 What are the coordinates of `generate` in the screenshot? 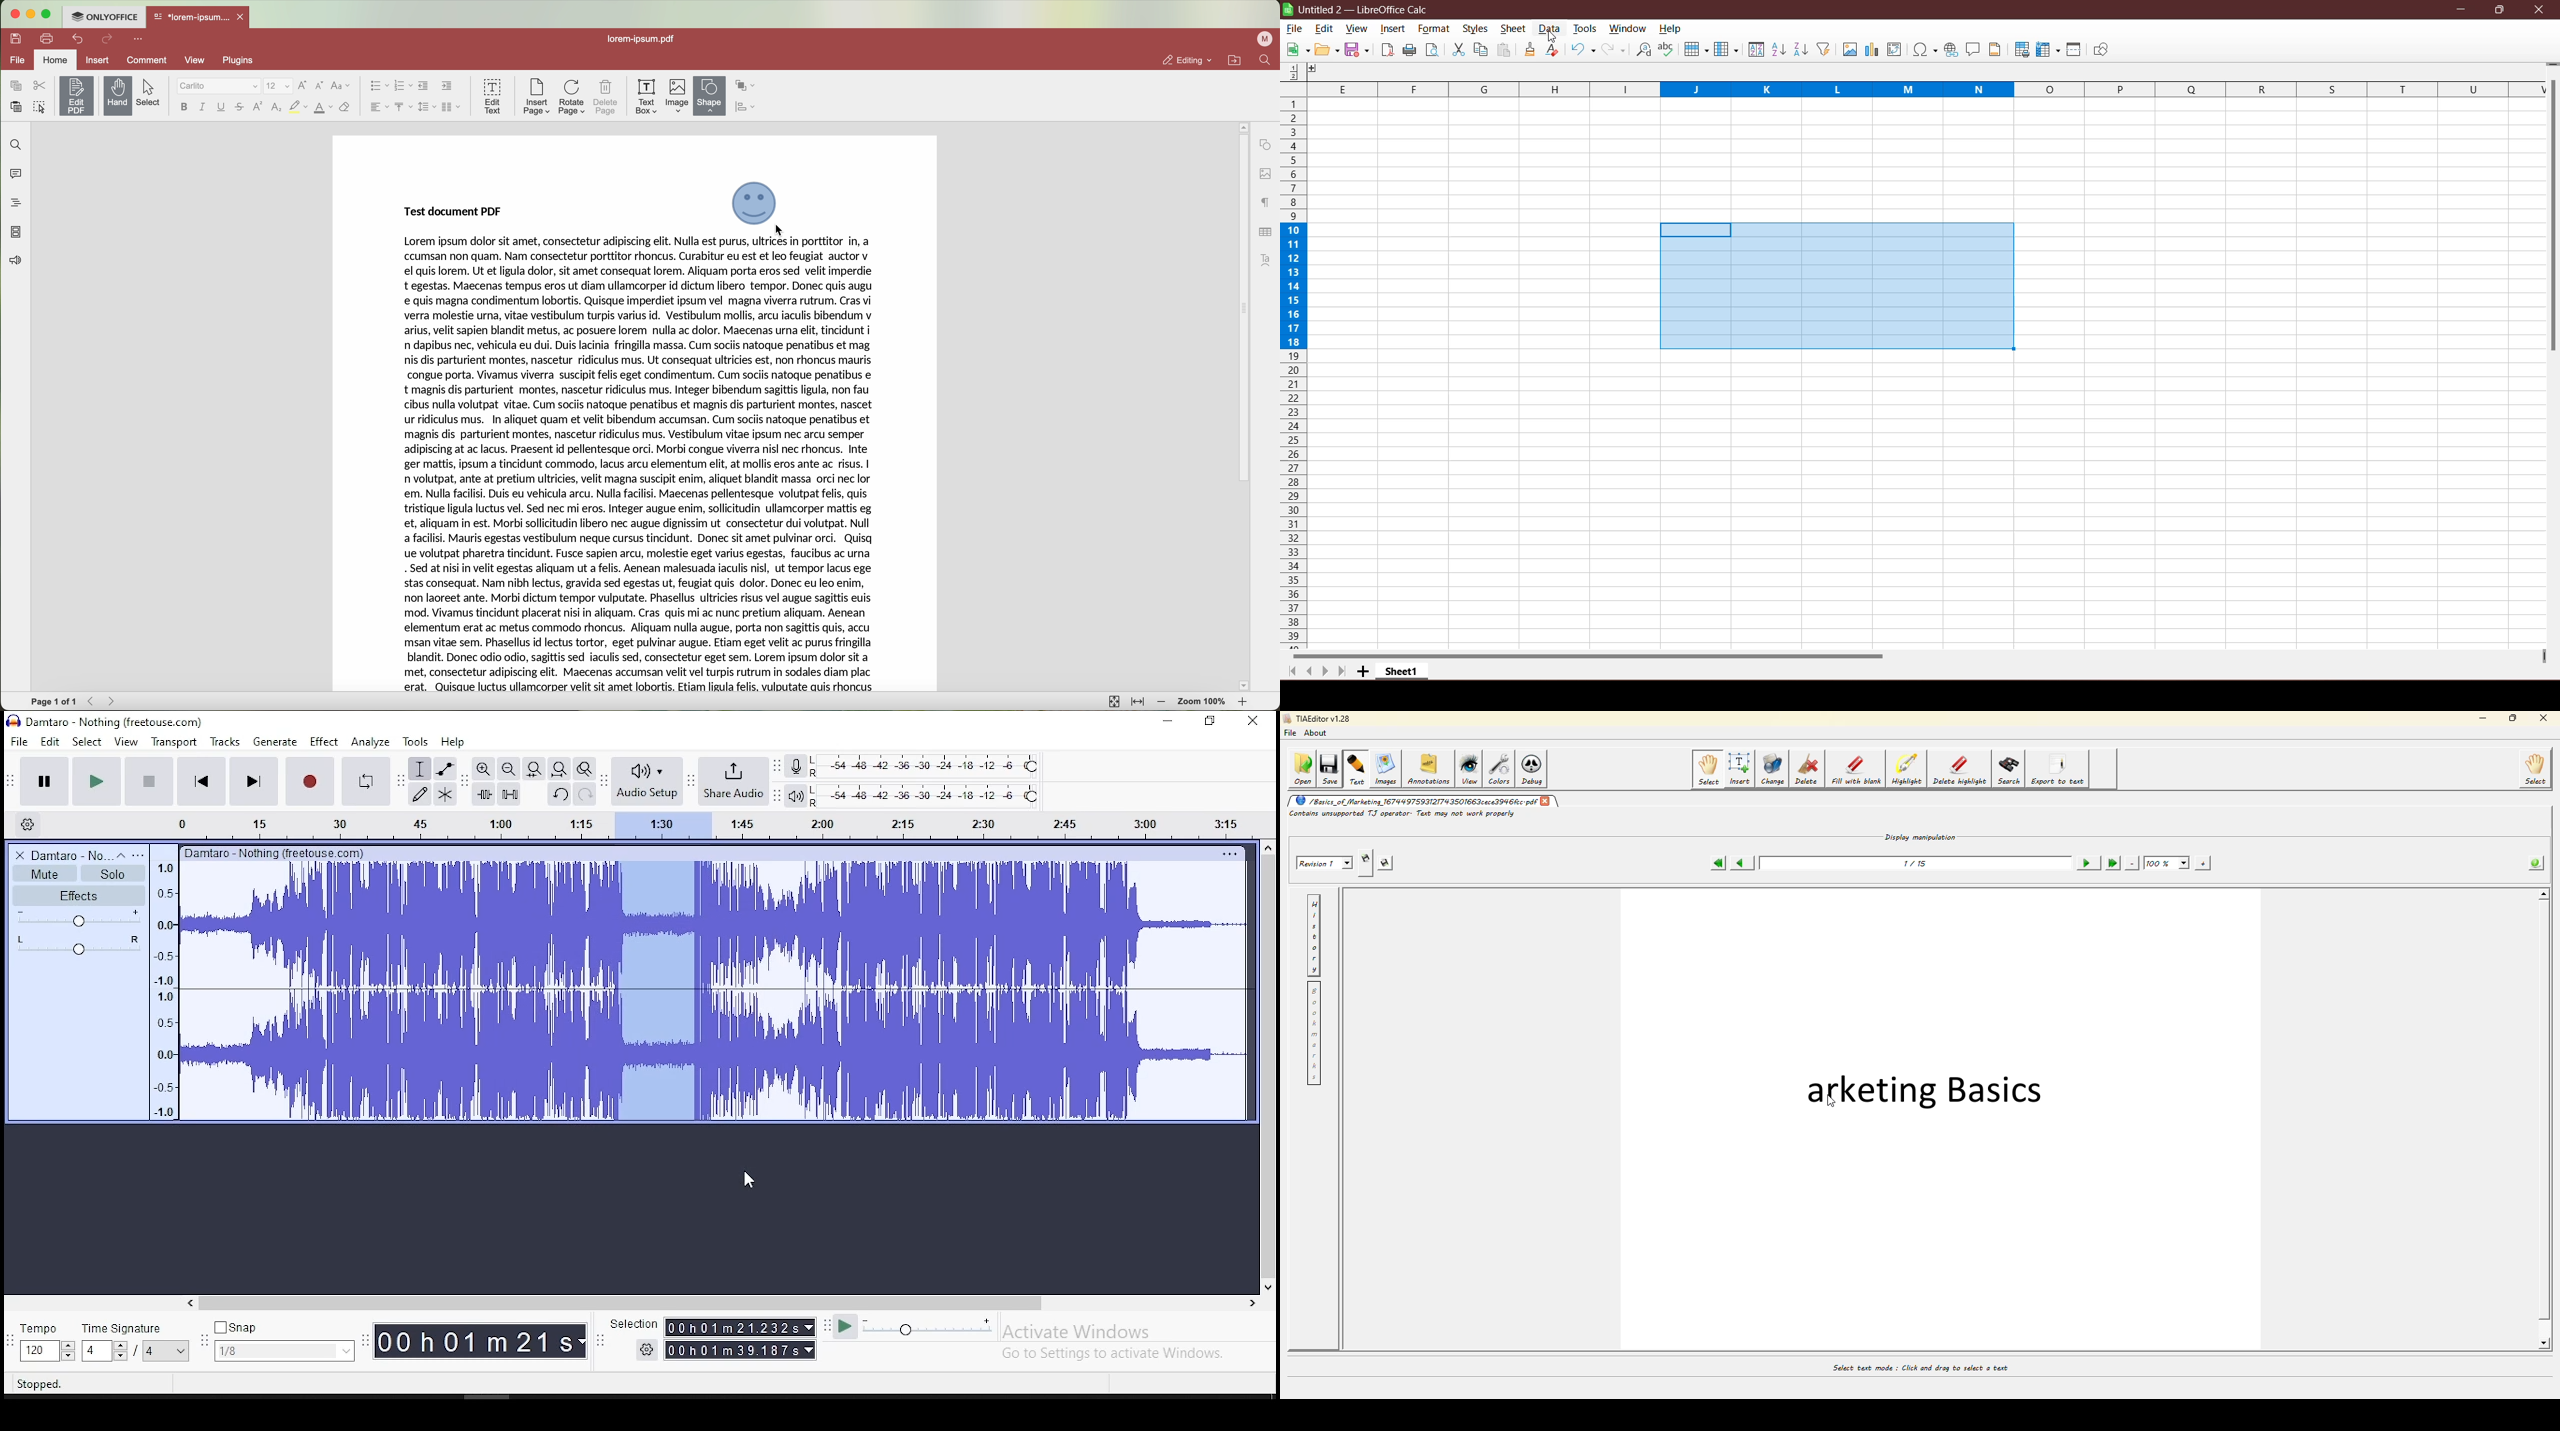 It's located at (273, 742).